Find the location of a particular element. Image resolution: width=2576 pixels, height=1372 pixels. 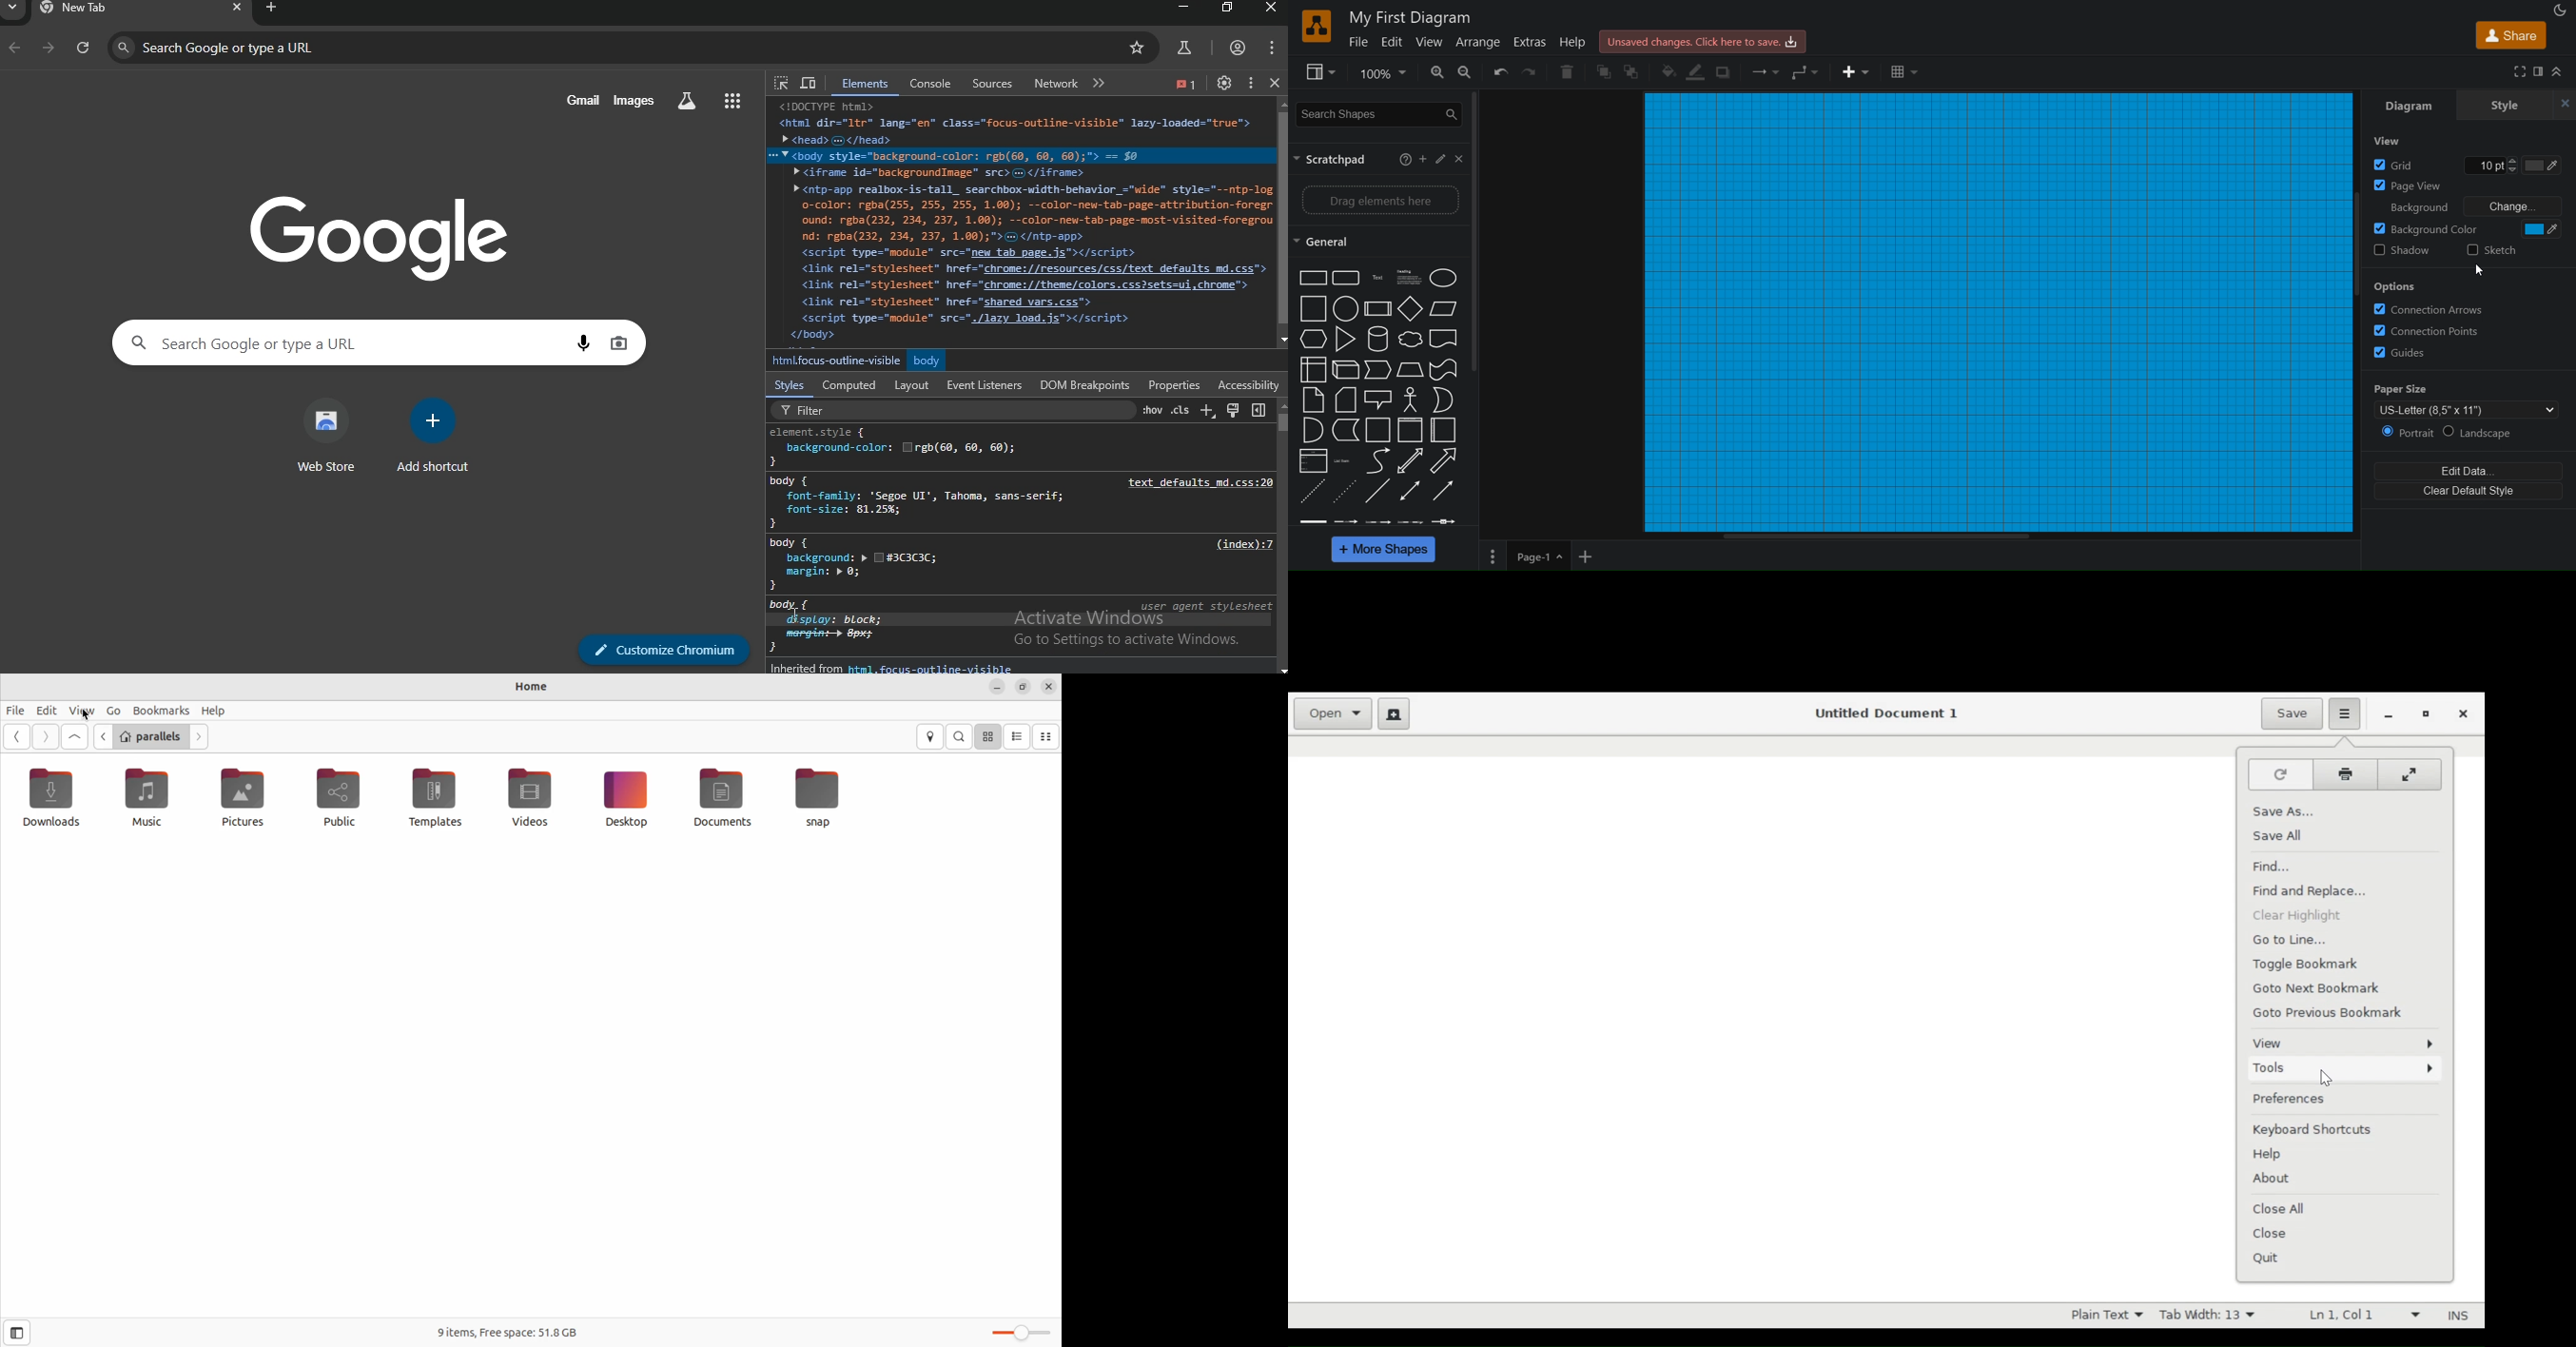

shadow is located at coordinates (1727, 74).